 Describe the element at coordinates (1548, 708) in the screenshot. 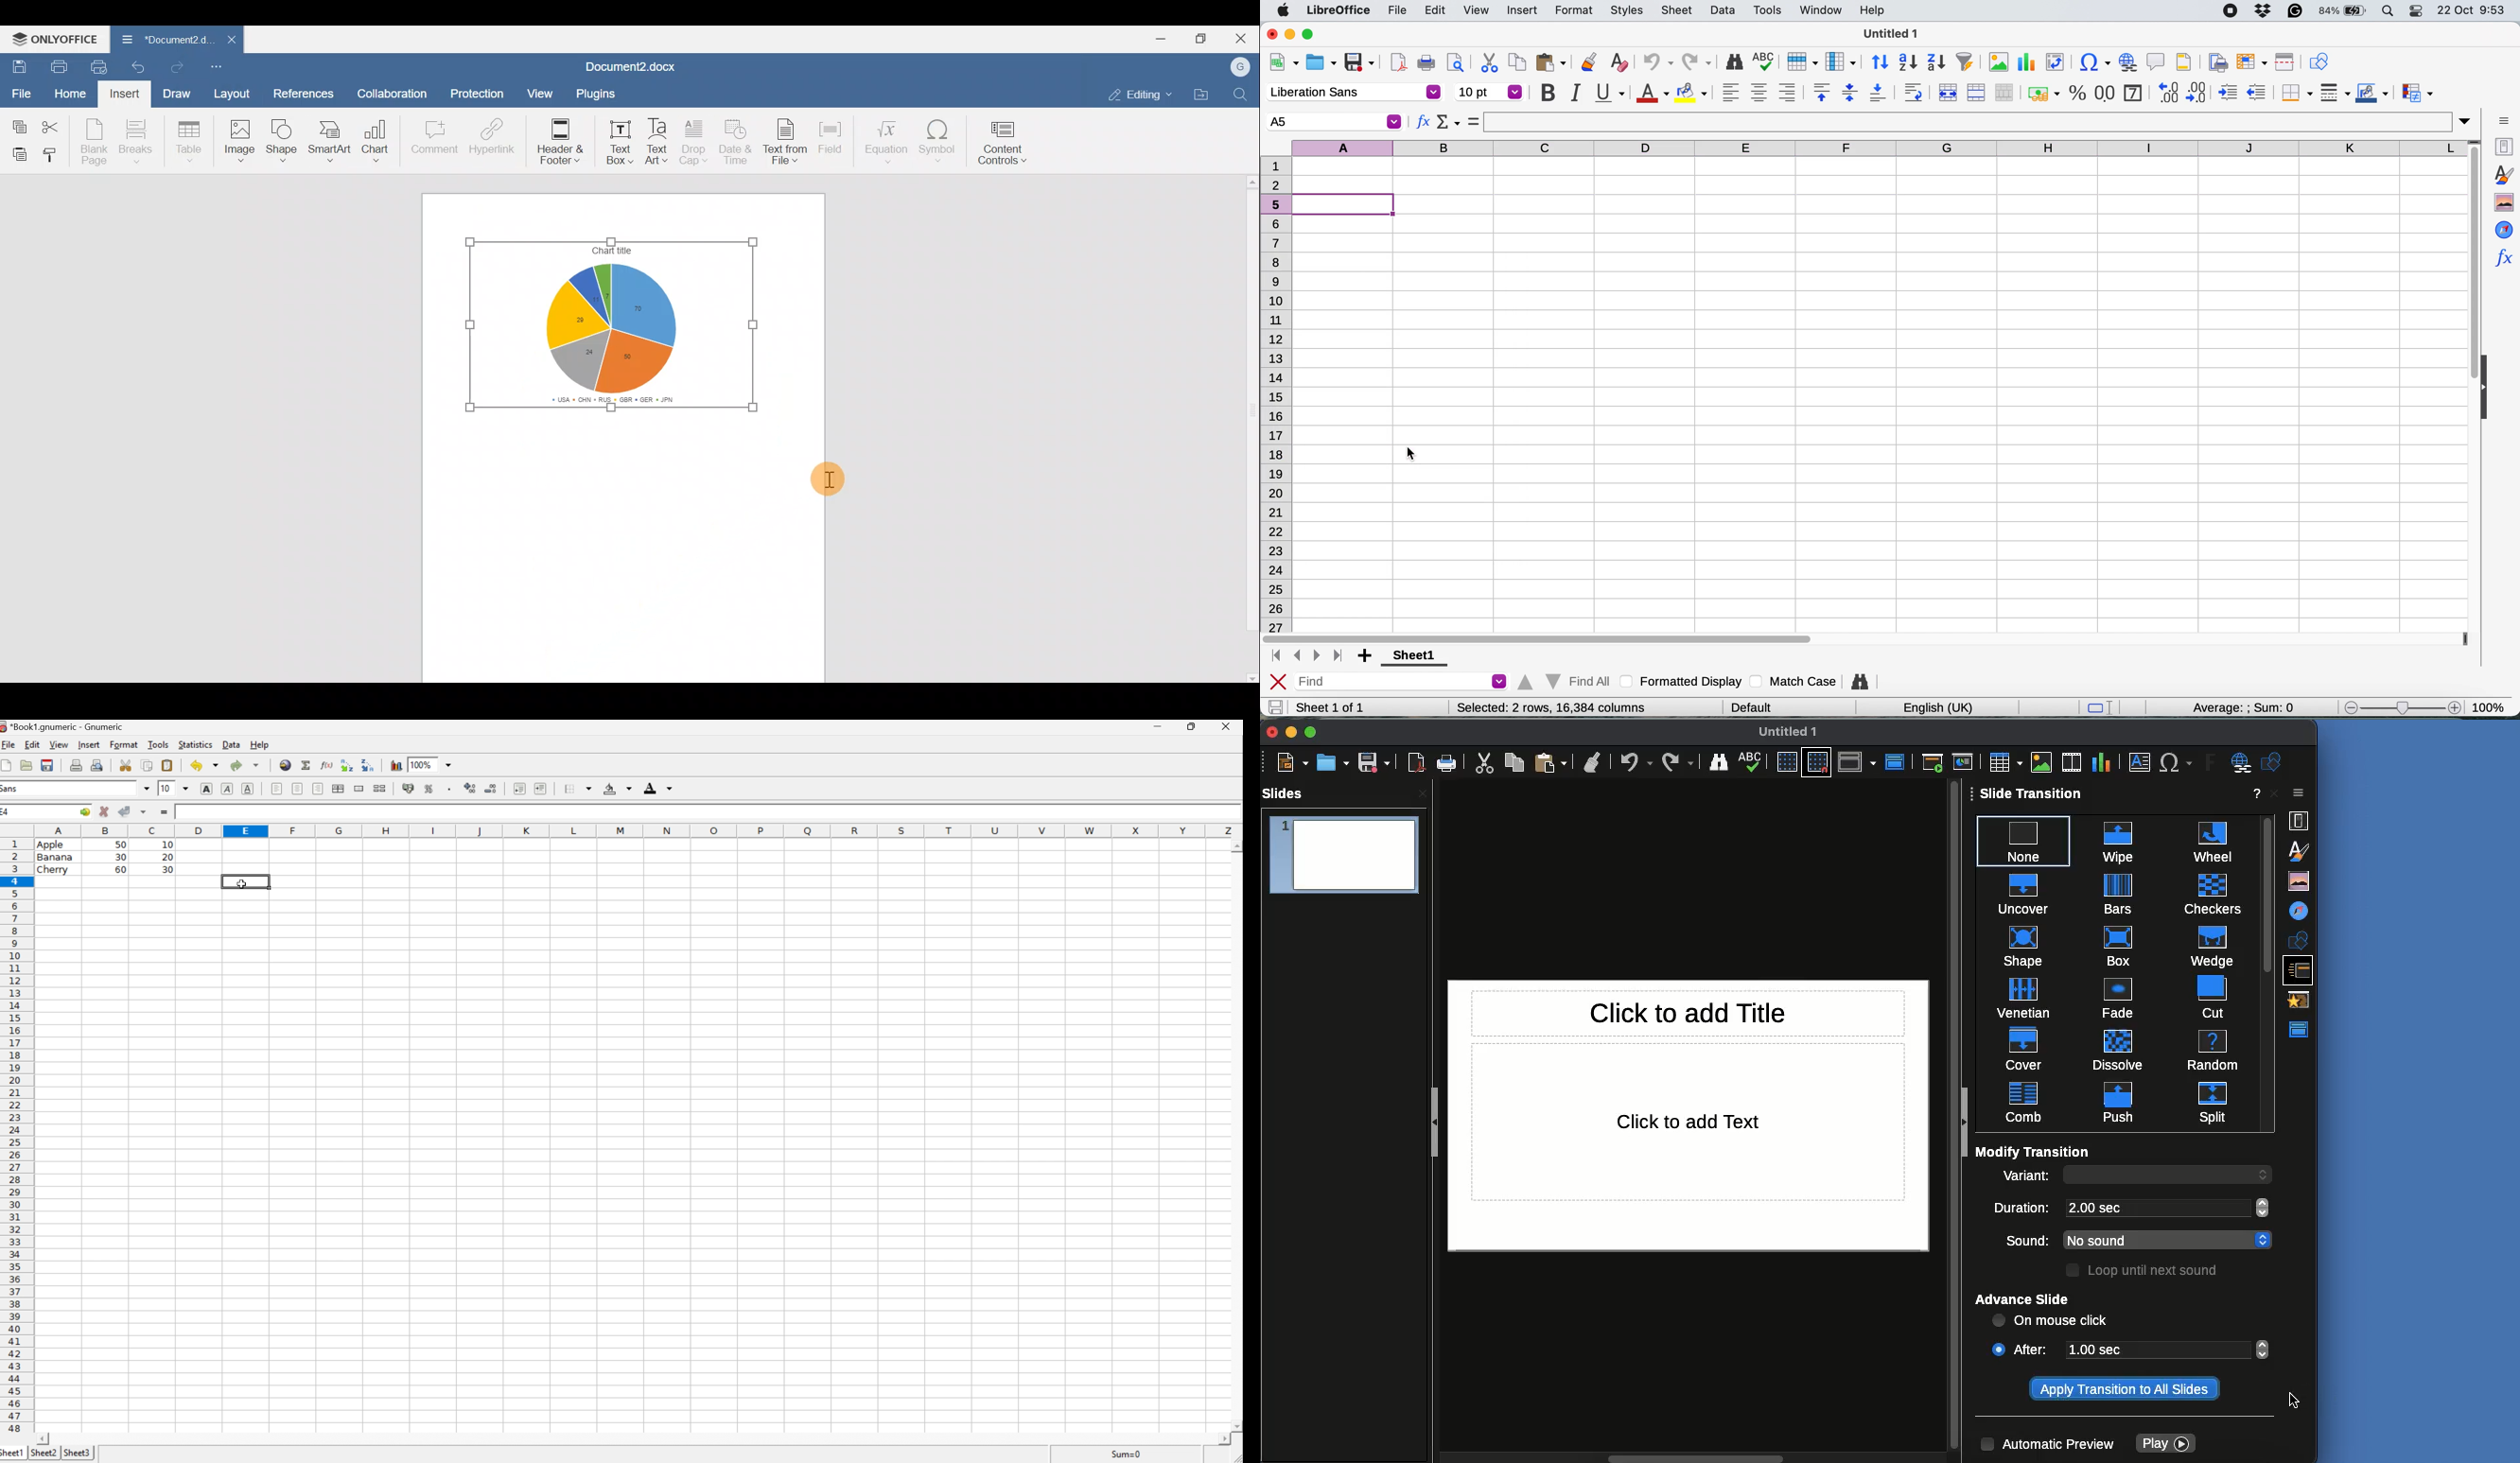

I see `Selected: 1 row, 16,384 columns` at that location.